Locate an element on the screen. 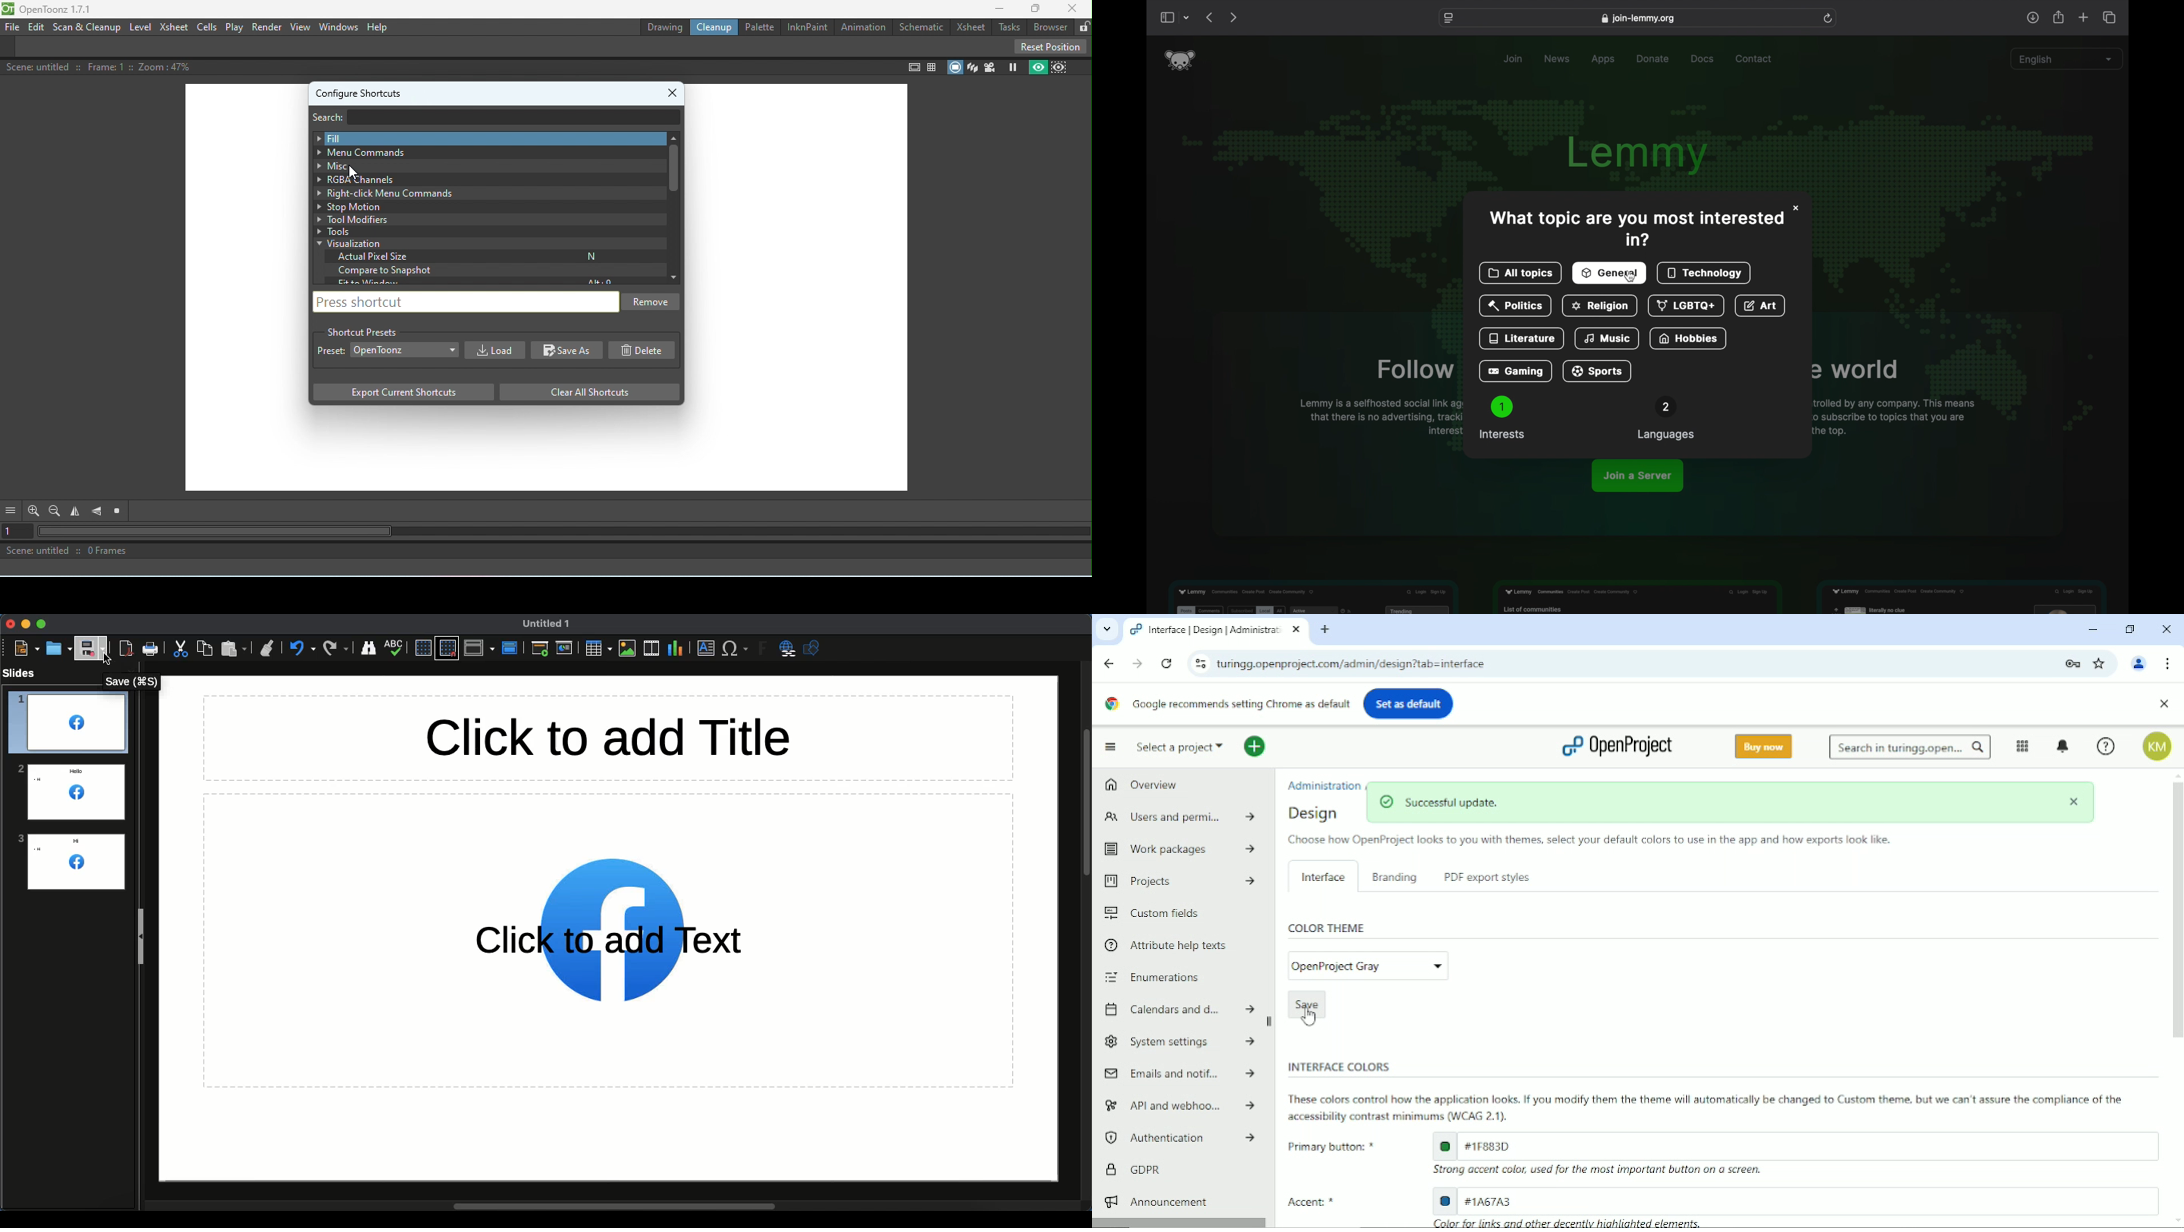  close is located at coordinates (1798, 207).